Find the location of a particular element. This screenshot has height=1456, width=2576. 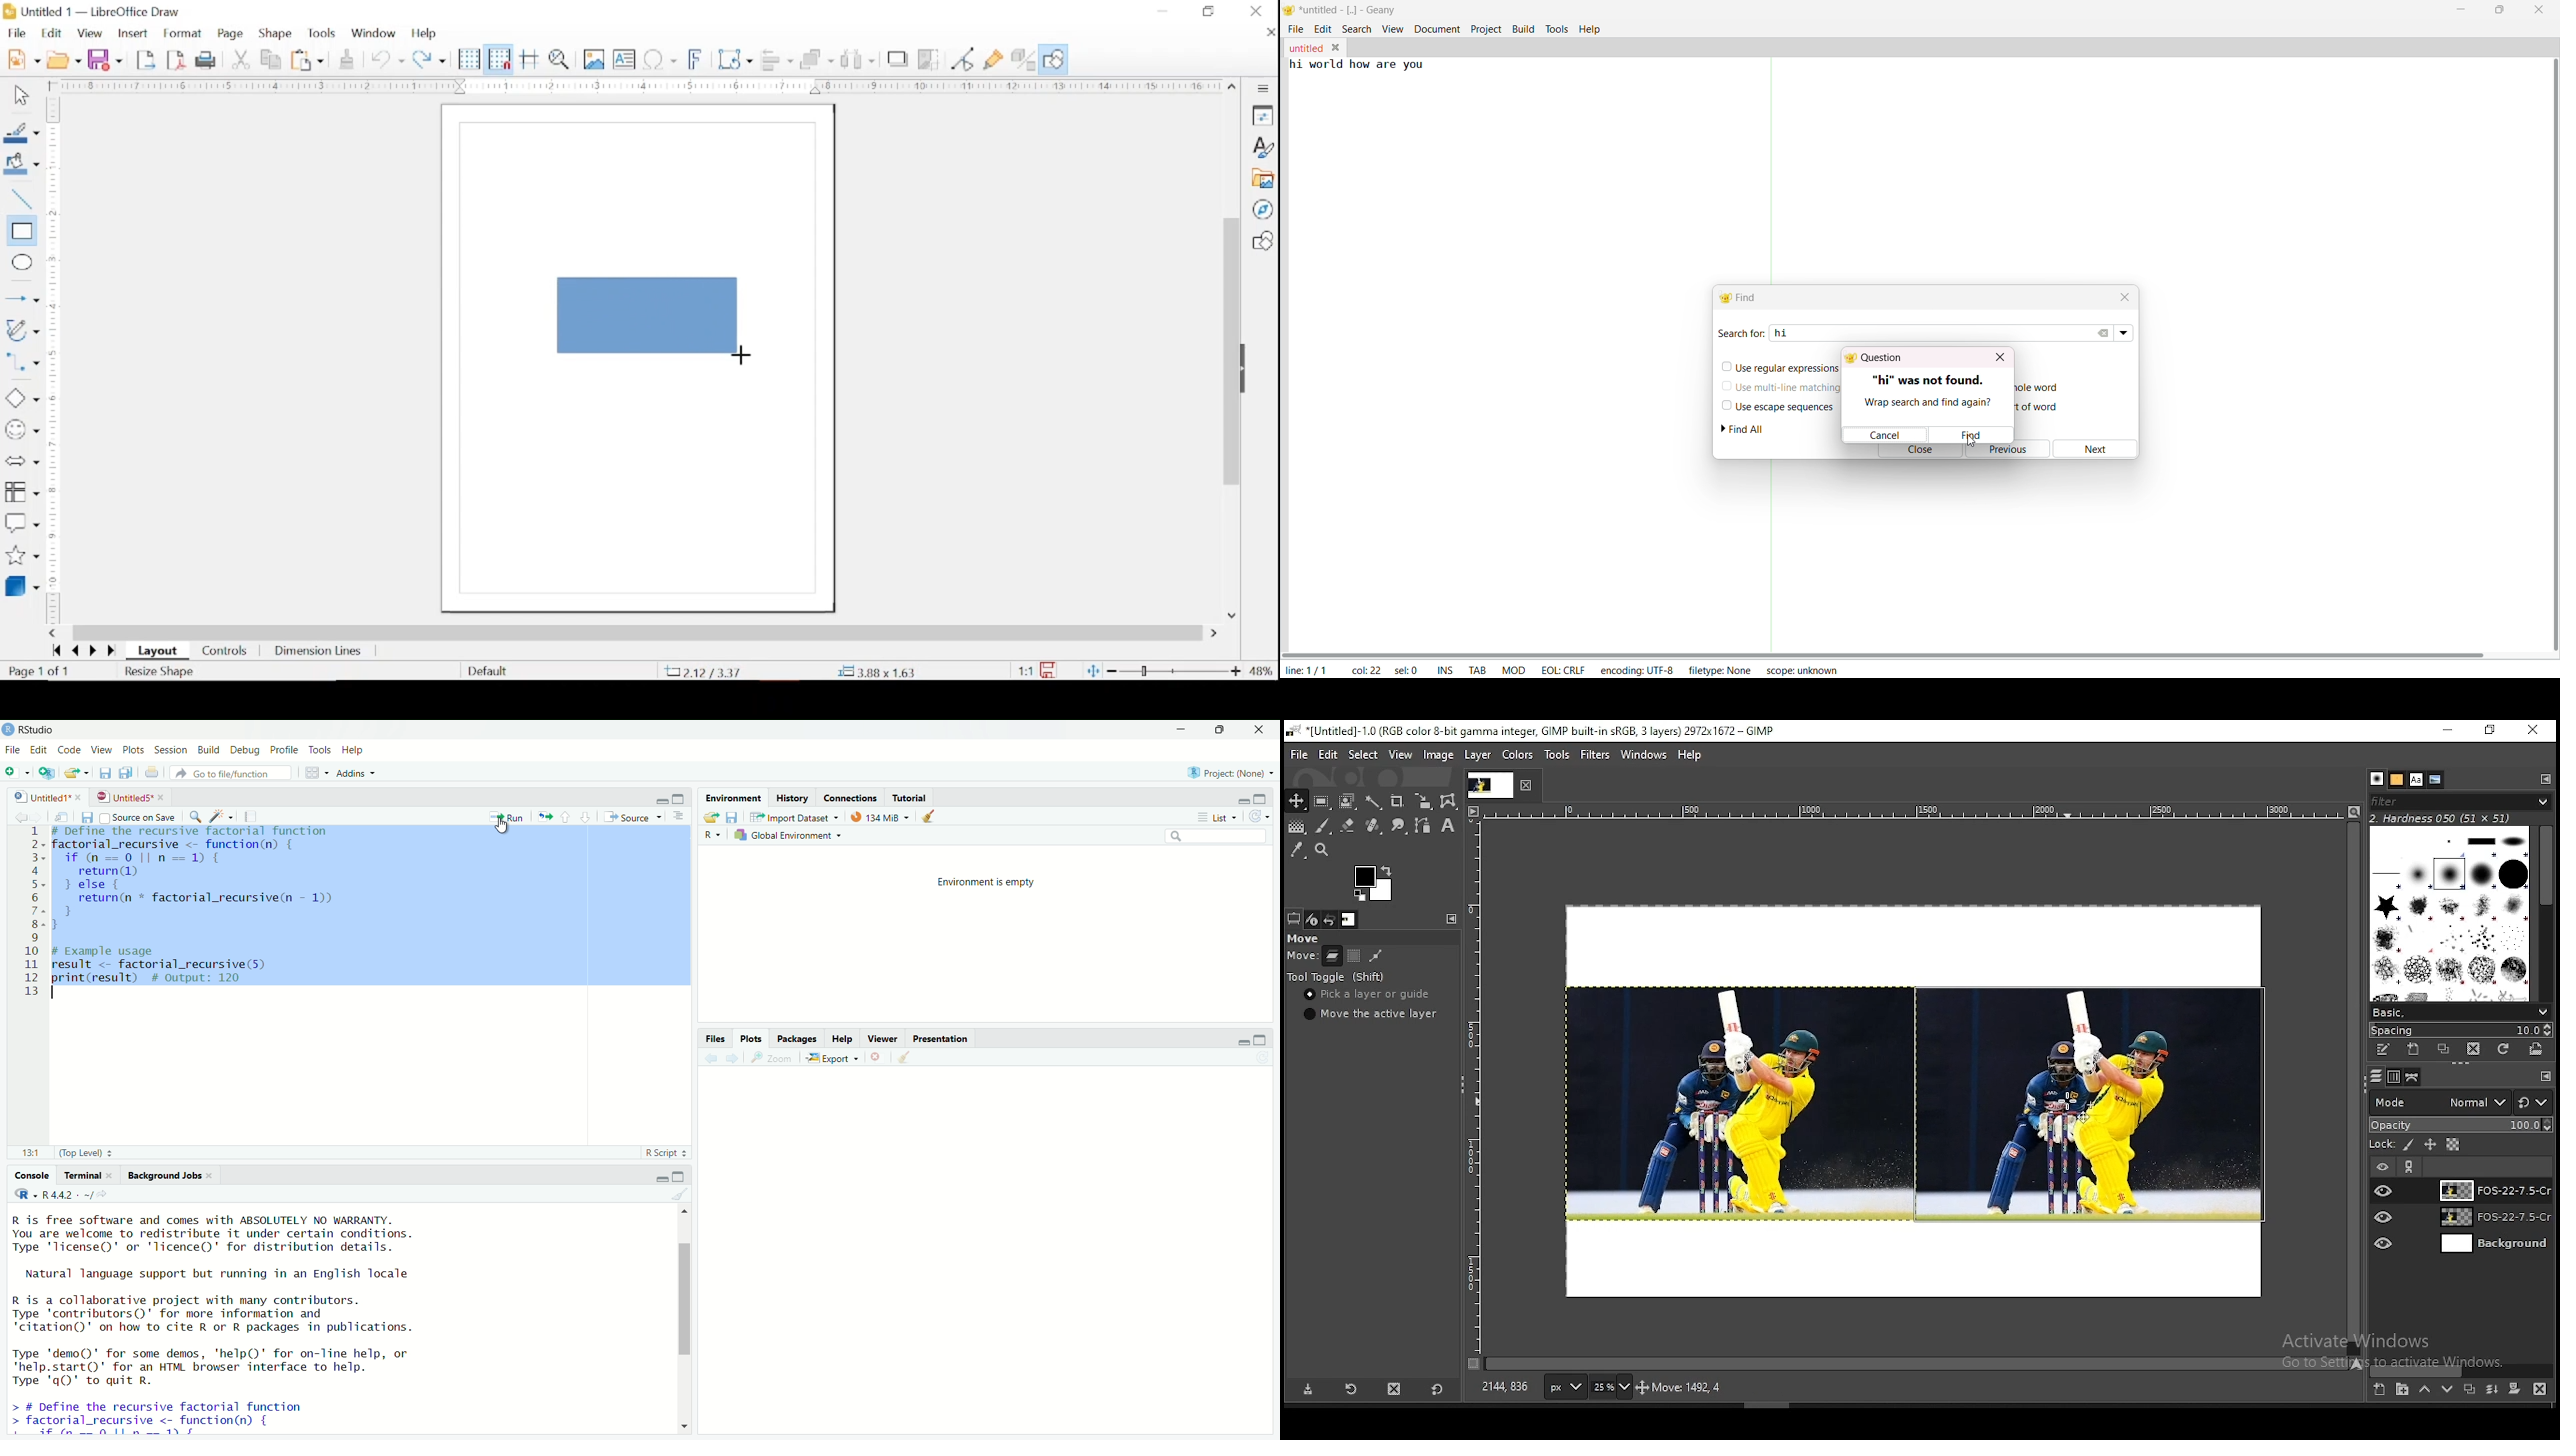

Run the current line or selection (Ctrl + Enter) is located at coordinates (509, 815).